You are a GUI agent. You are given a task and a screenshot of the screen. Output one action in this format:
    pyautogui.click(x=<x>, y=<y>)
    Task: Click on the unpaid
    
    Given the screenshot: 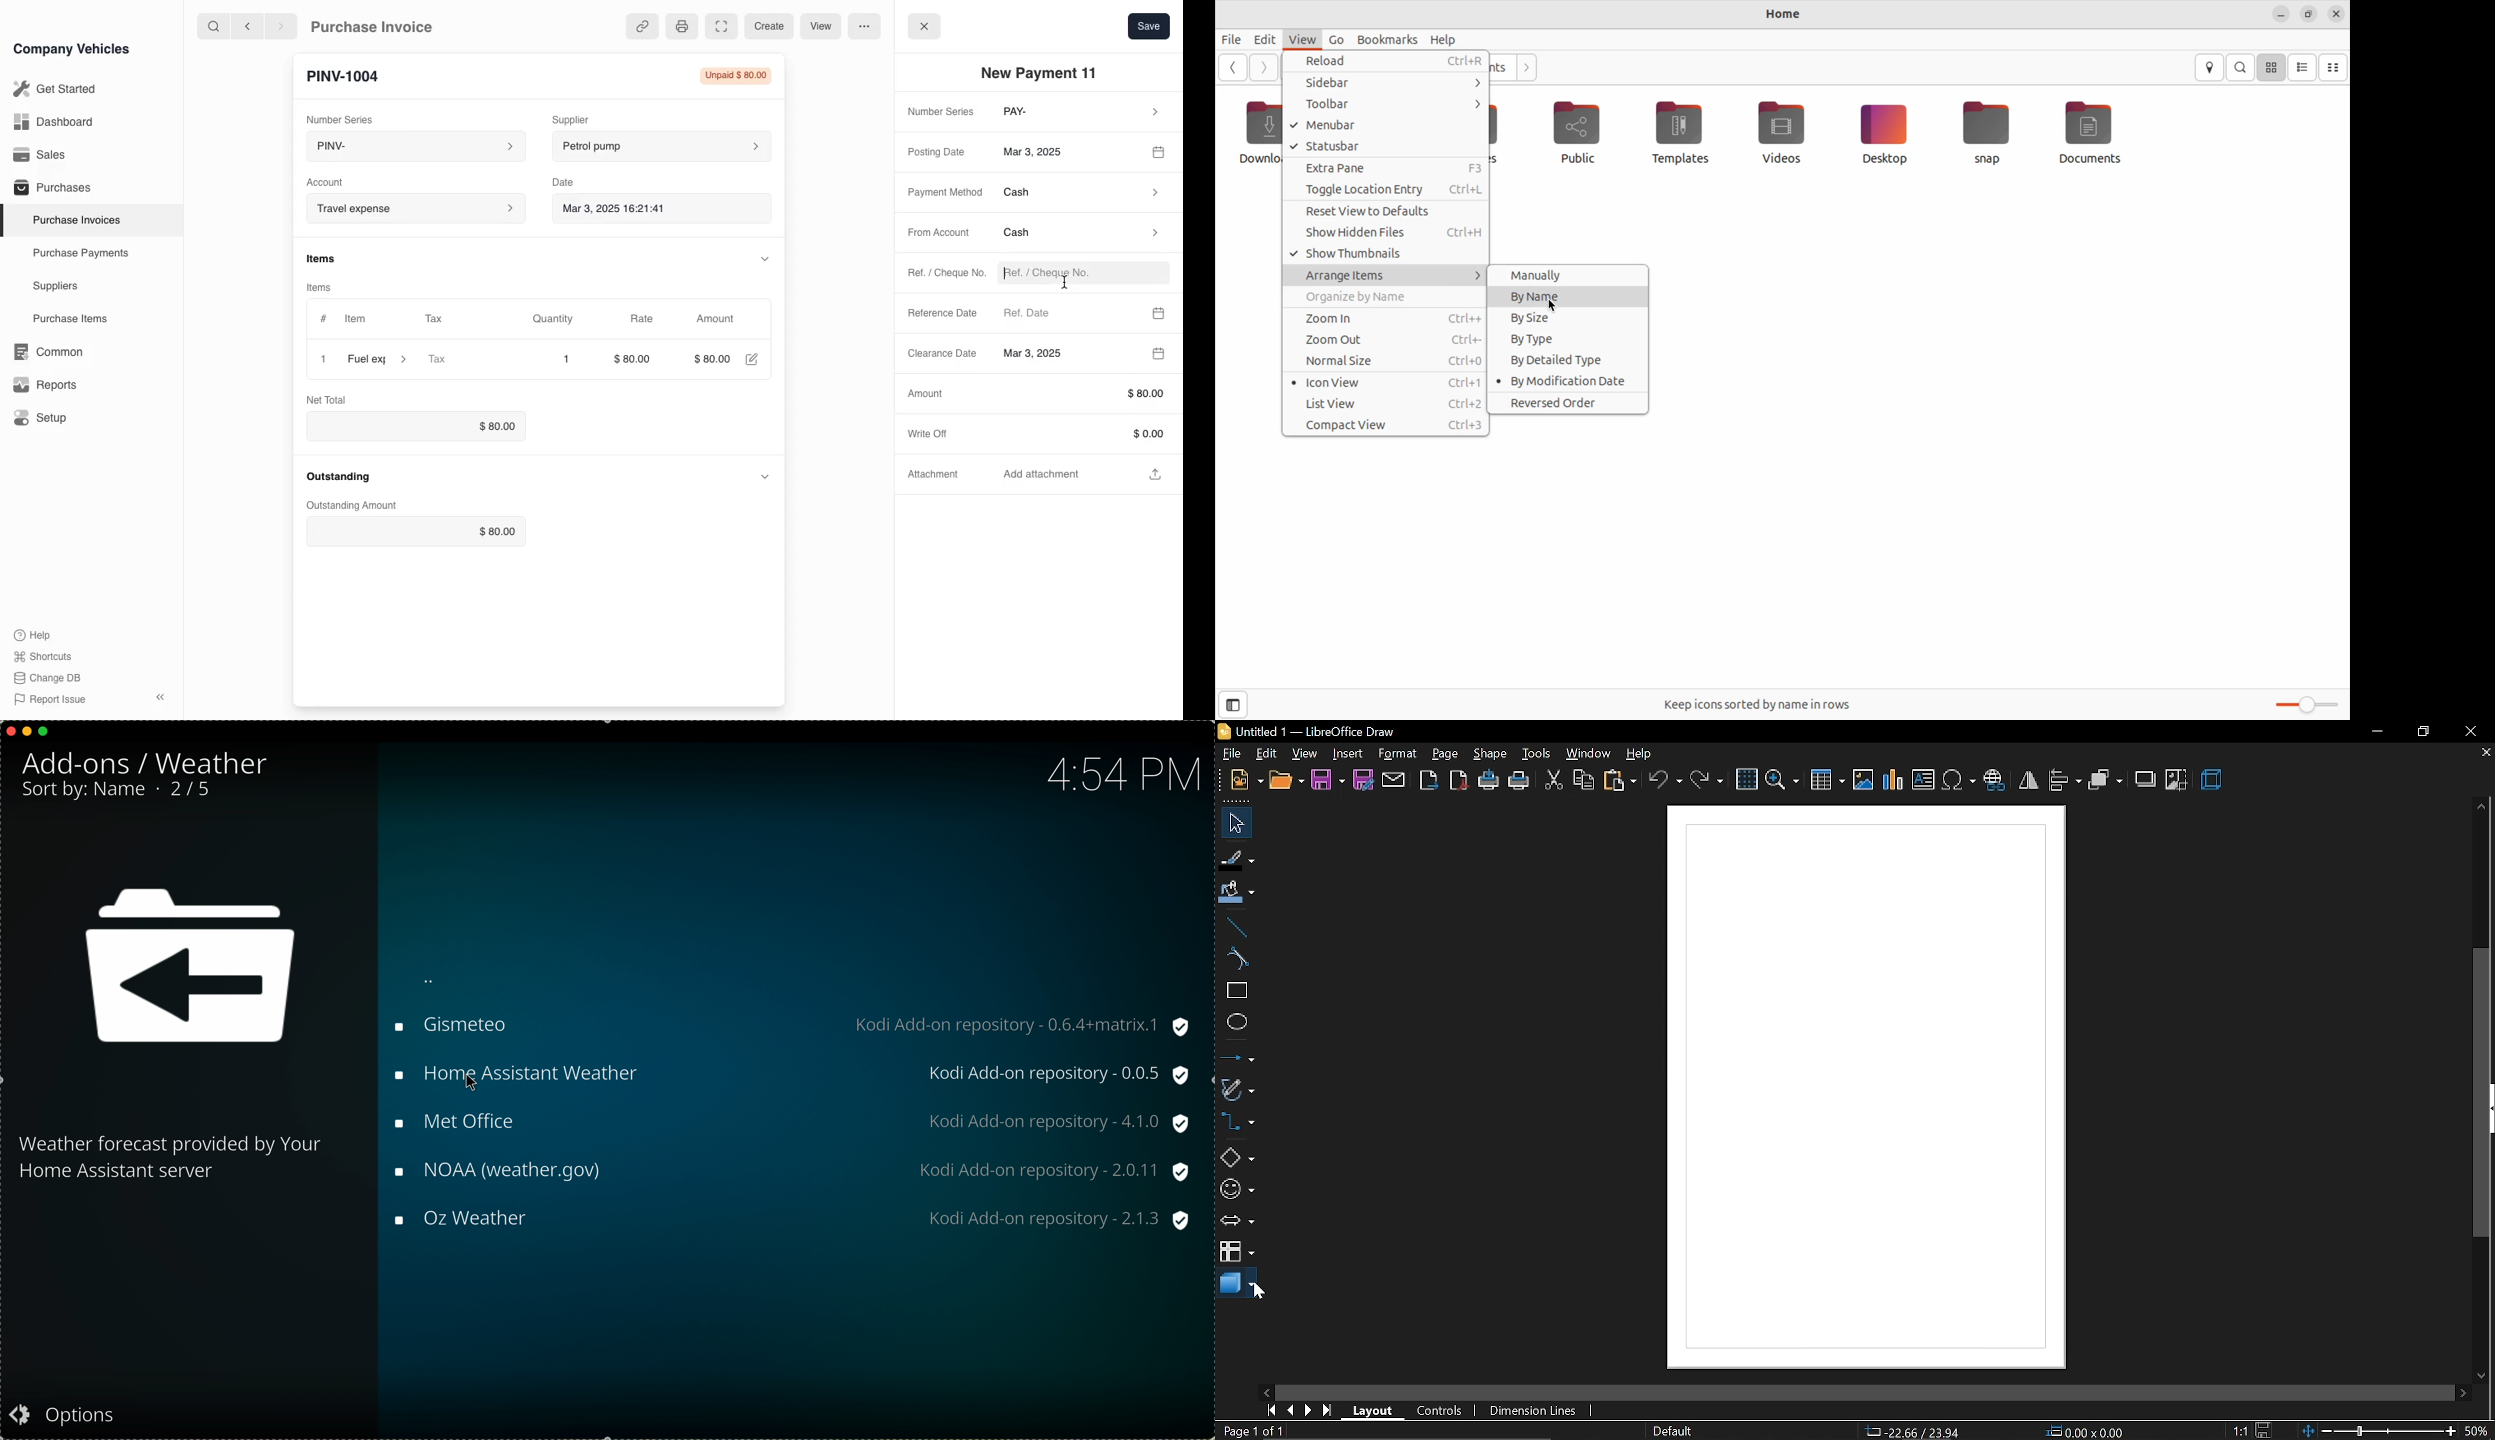 What is the action you would take?
    pyautogui.click(x=731, y=76)
    